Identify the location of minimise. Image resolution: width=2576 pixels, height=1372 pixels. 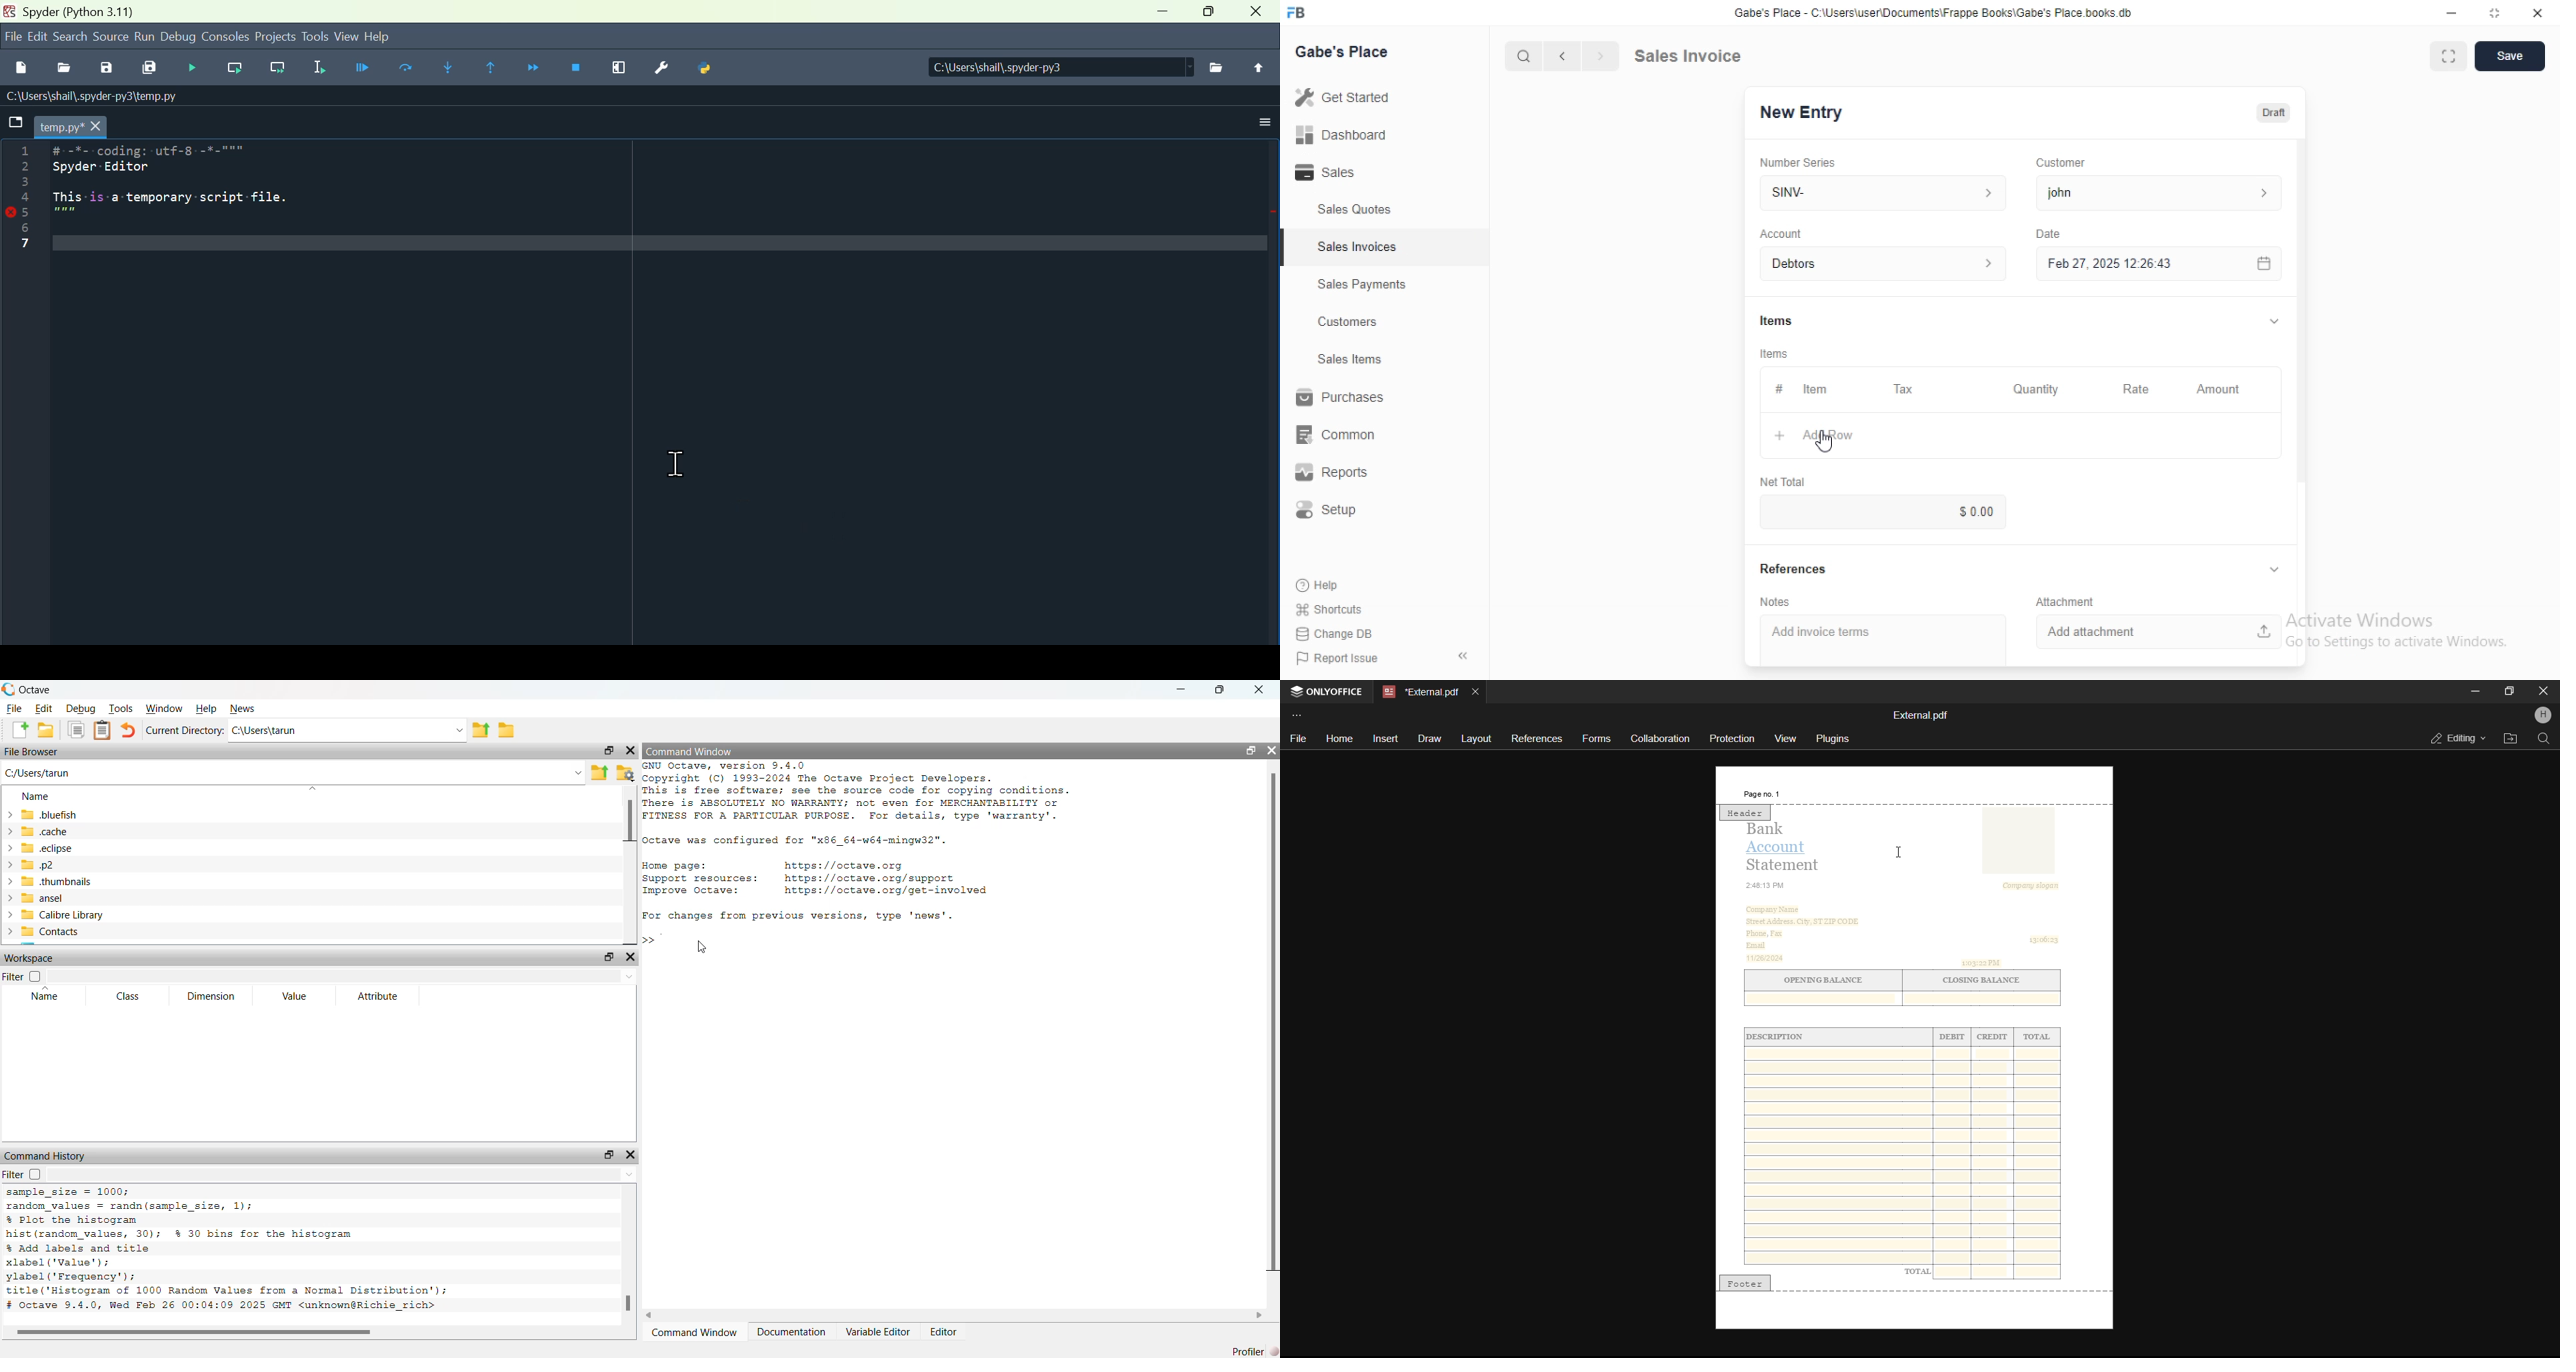
(1159, 16).